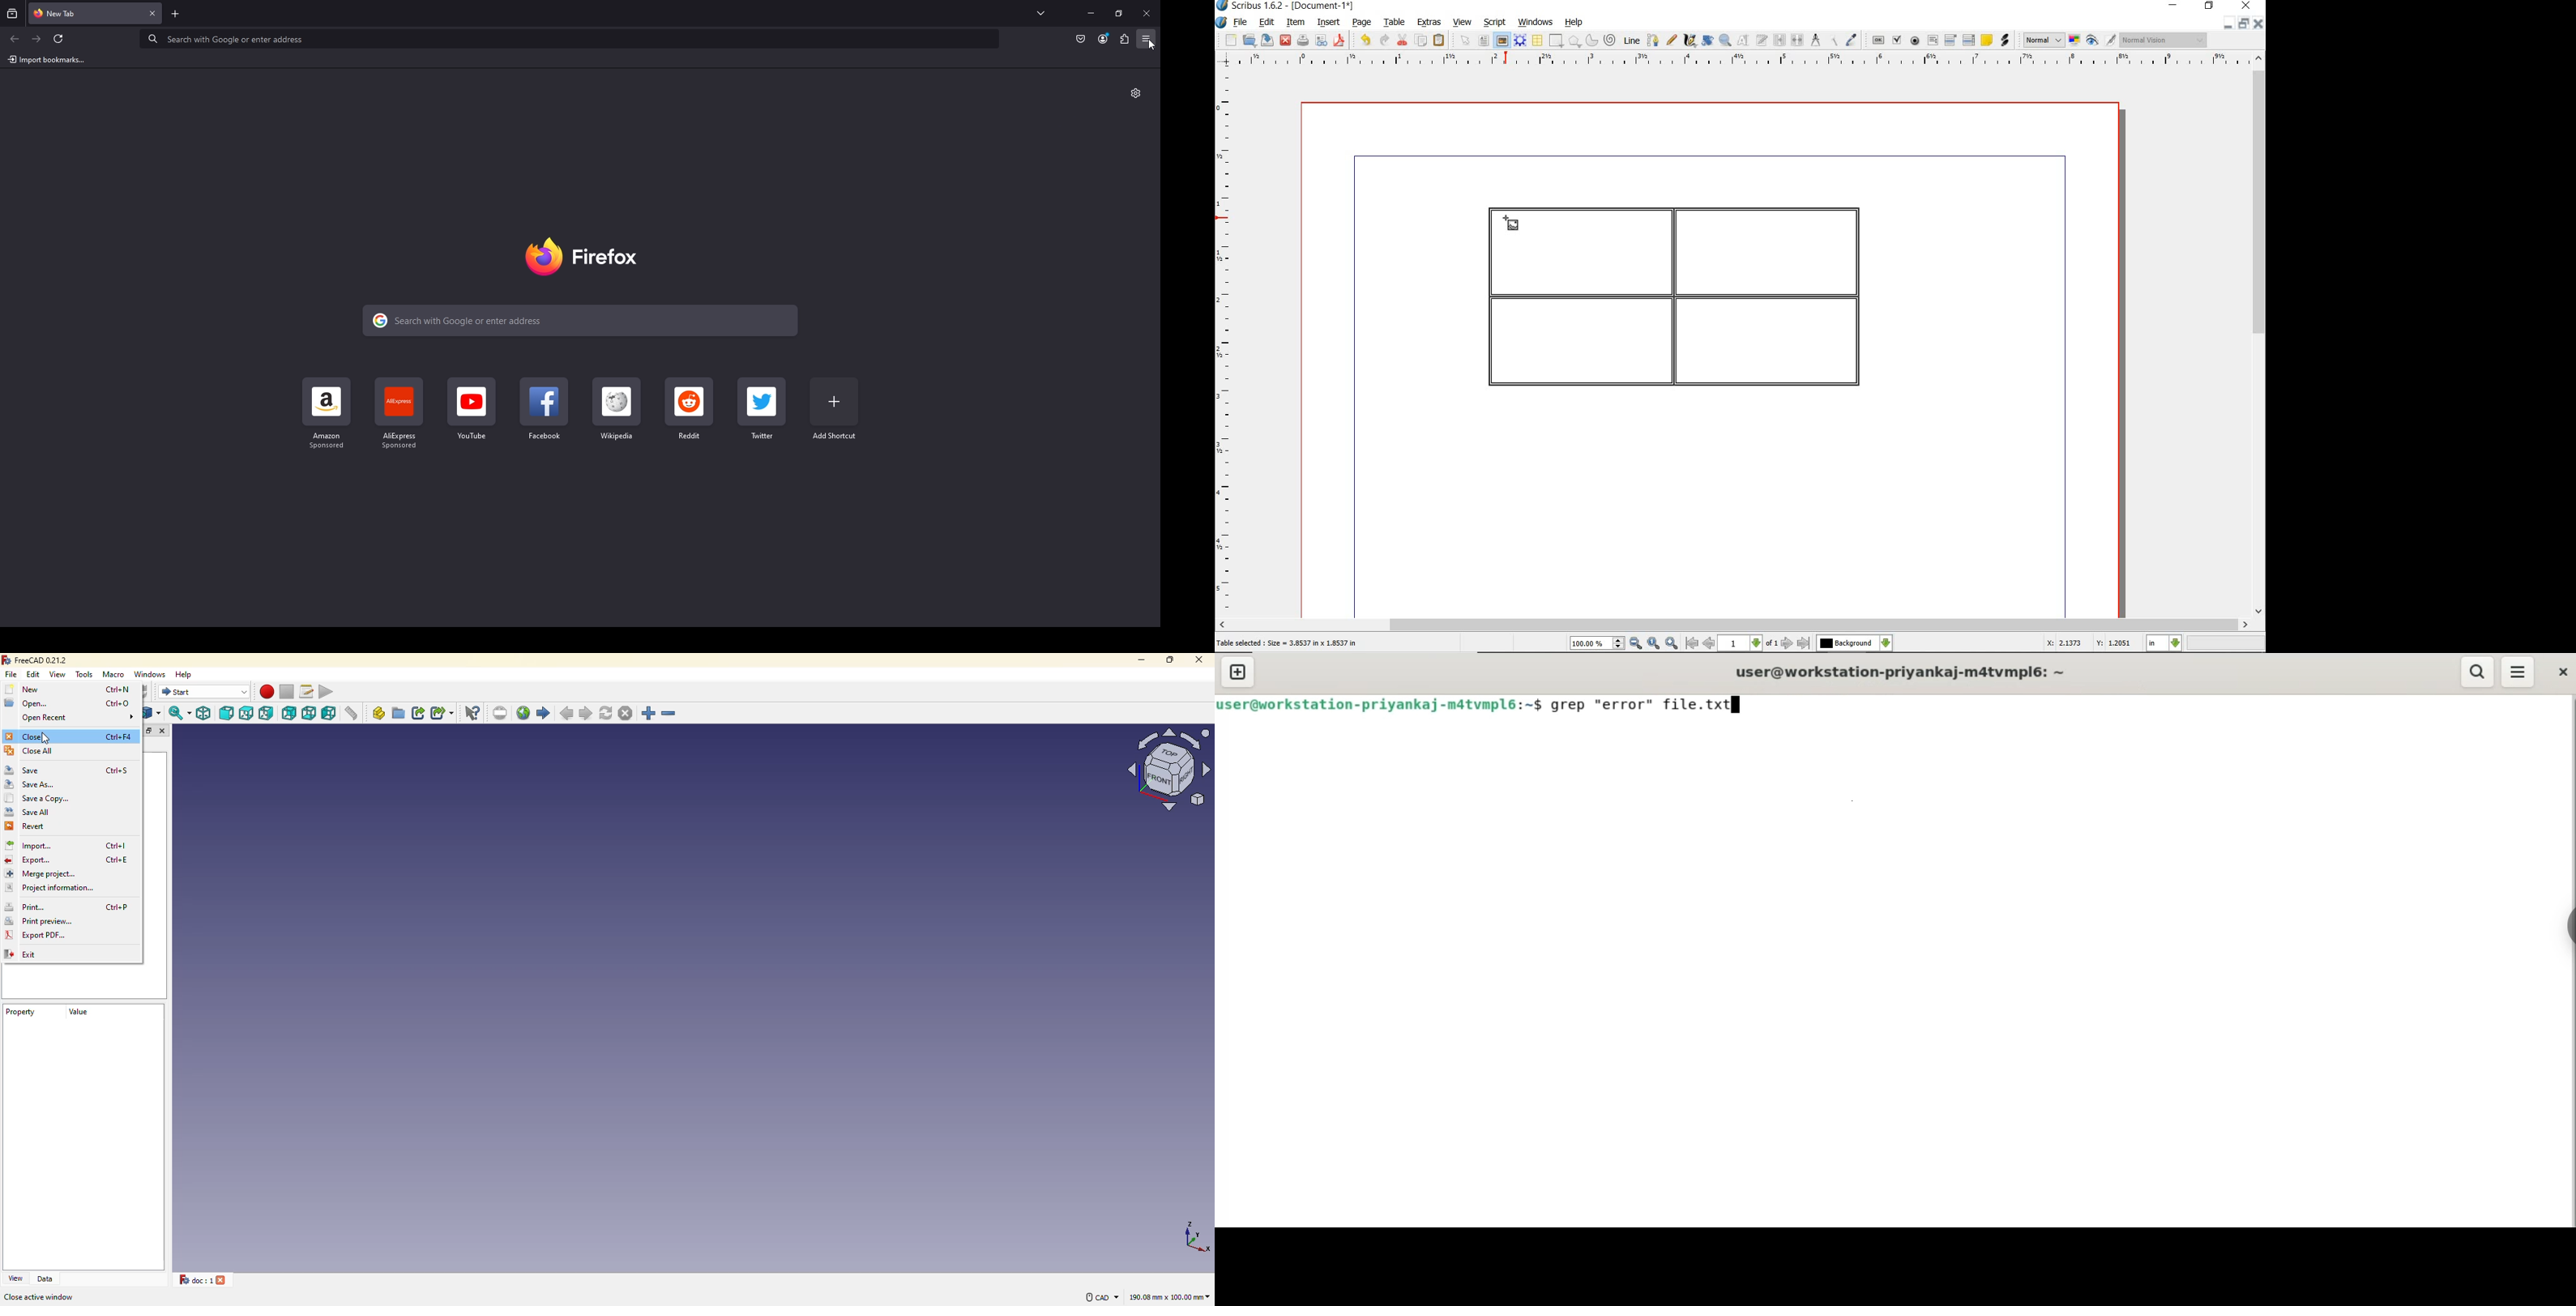  What do you see at coordinates (1691, 644) in the screenshot?
I see `go to first page` at bounding box center [1691, 644].